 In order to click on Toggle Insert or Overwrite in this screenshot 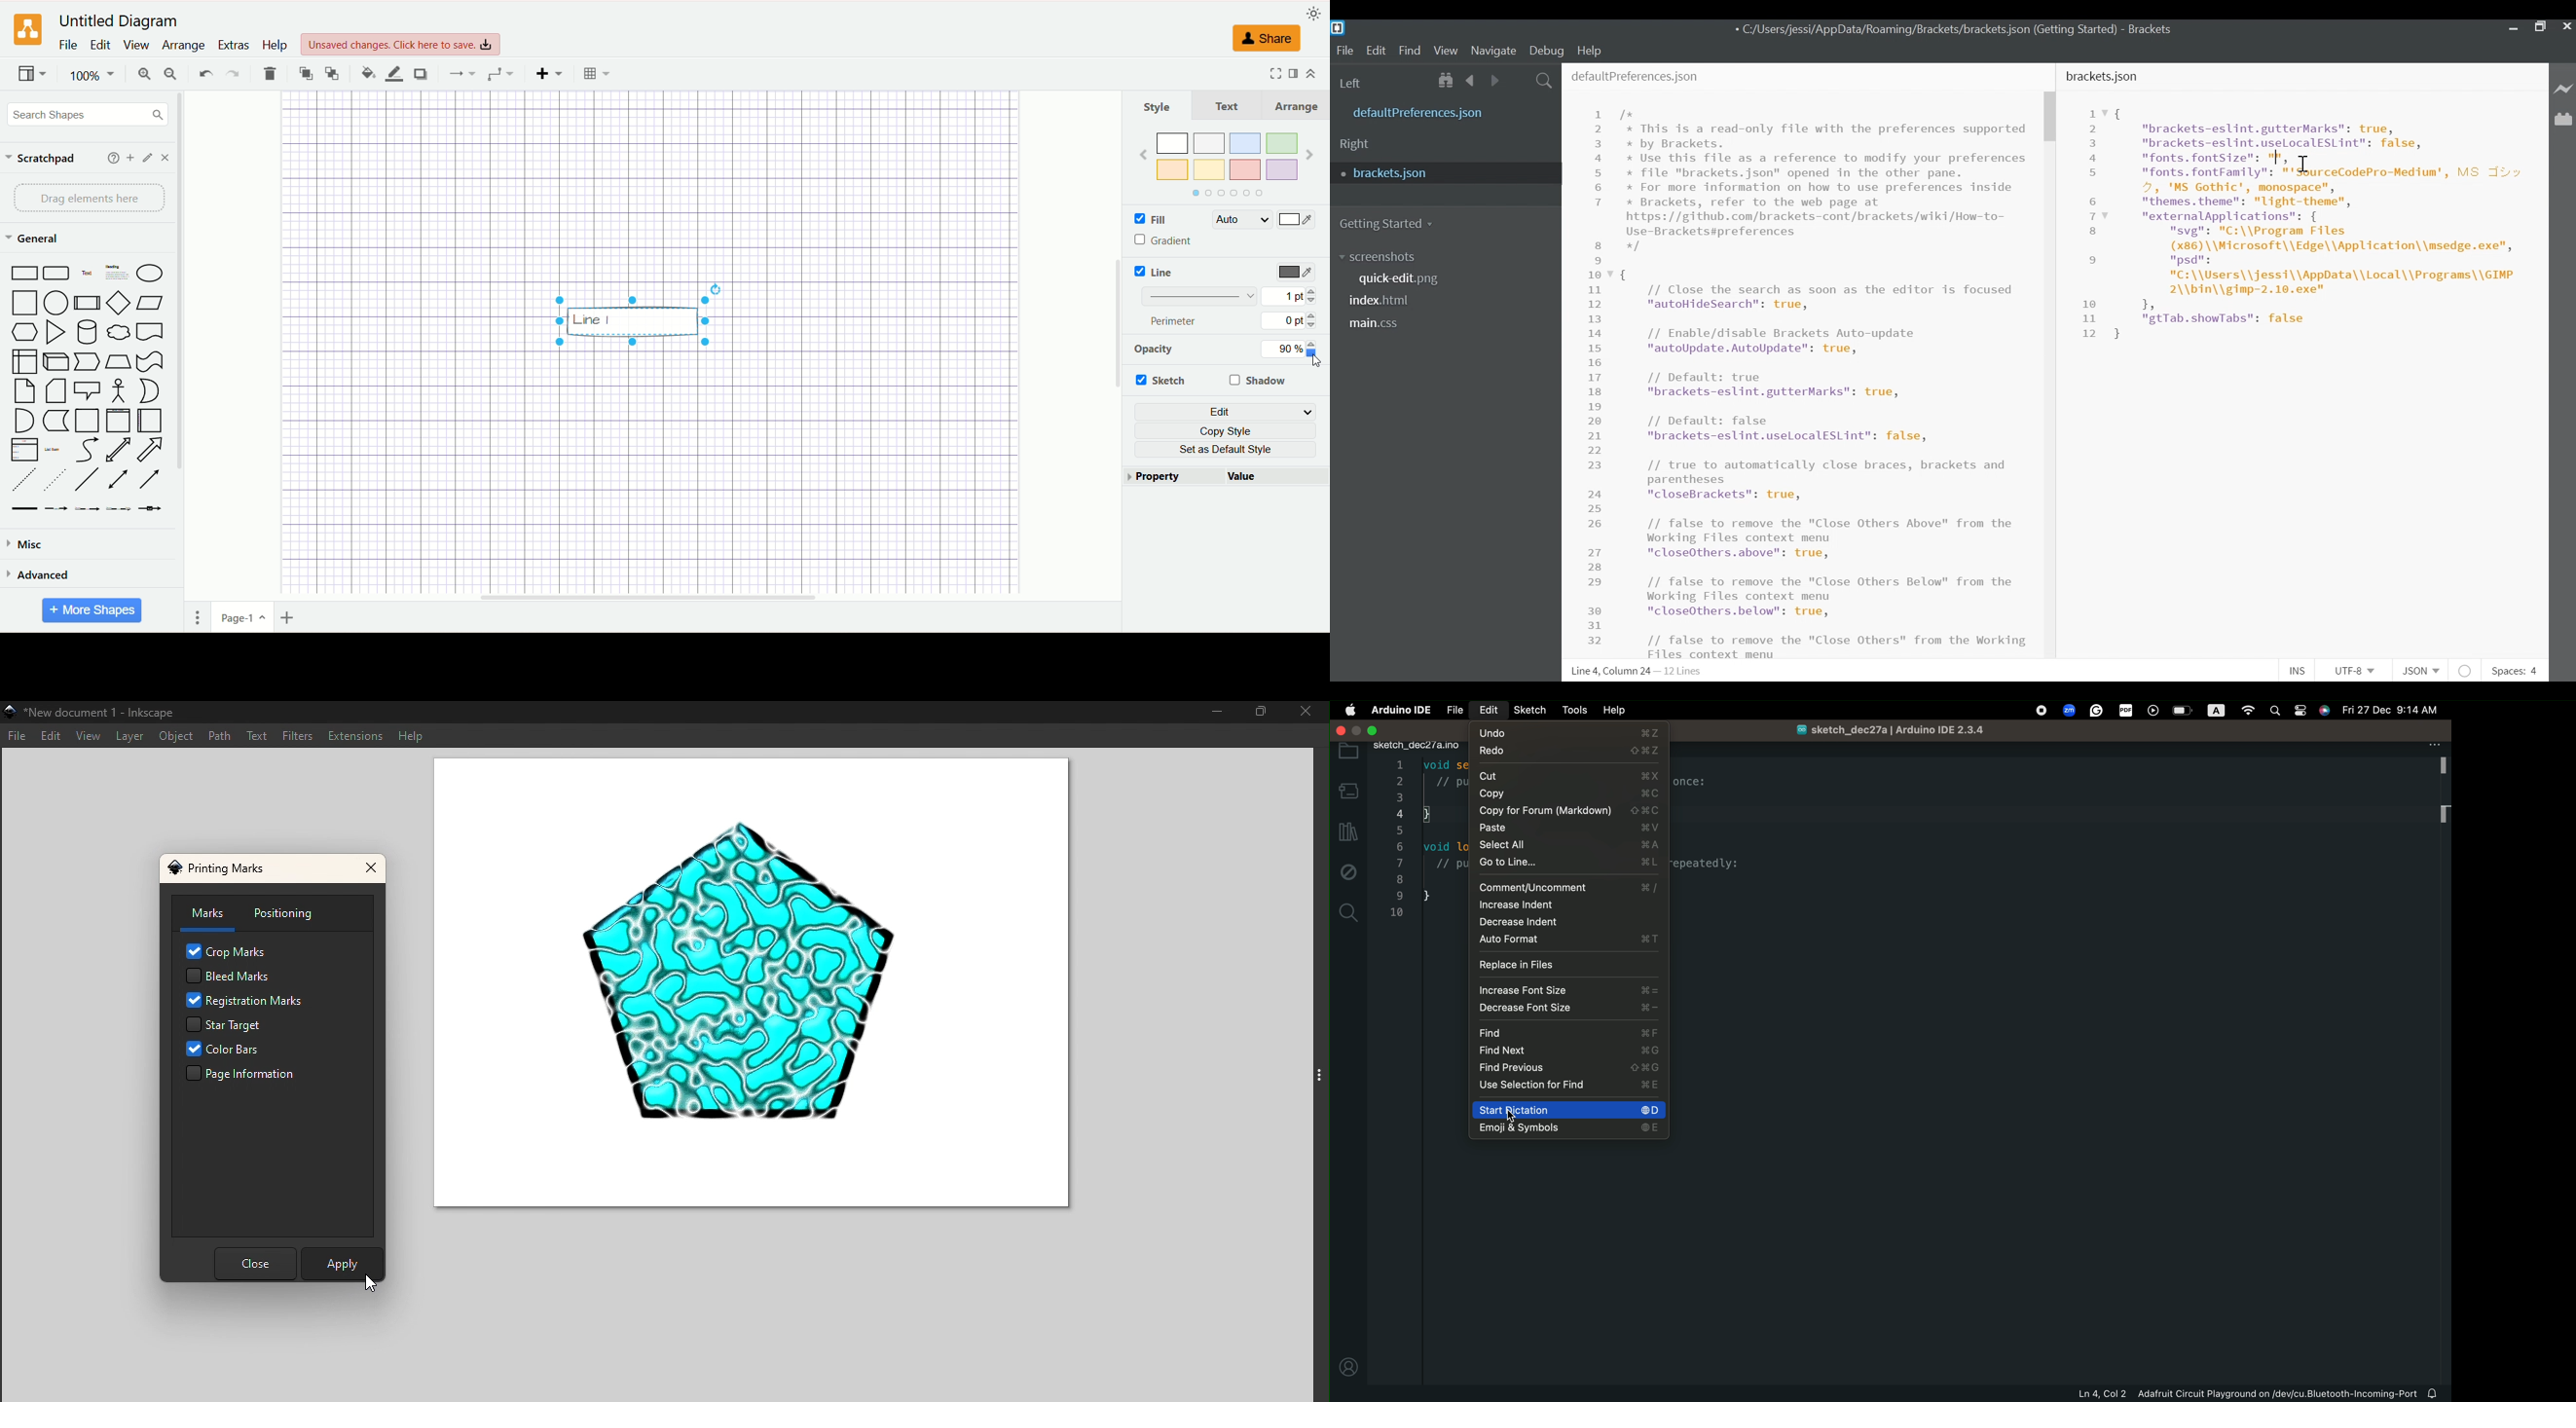, I will do `click(2295, 669)`.